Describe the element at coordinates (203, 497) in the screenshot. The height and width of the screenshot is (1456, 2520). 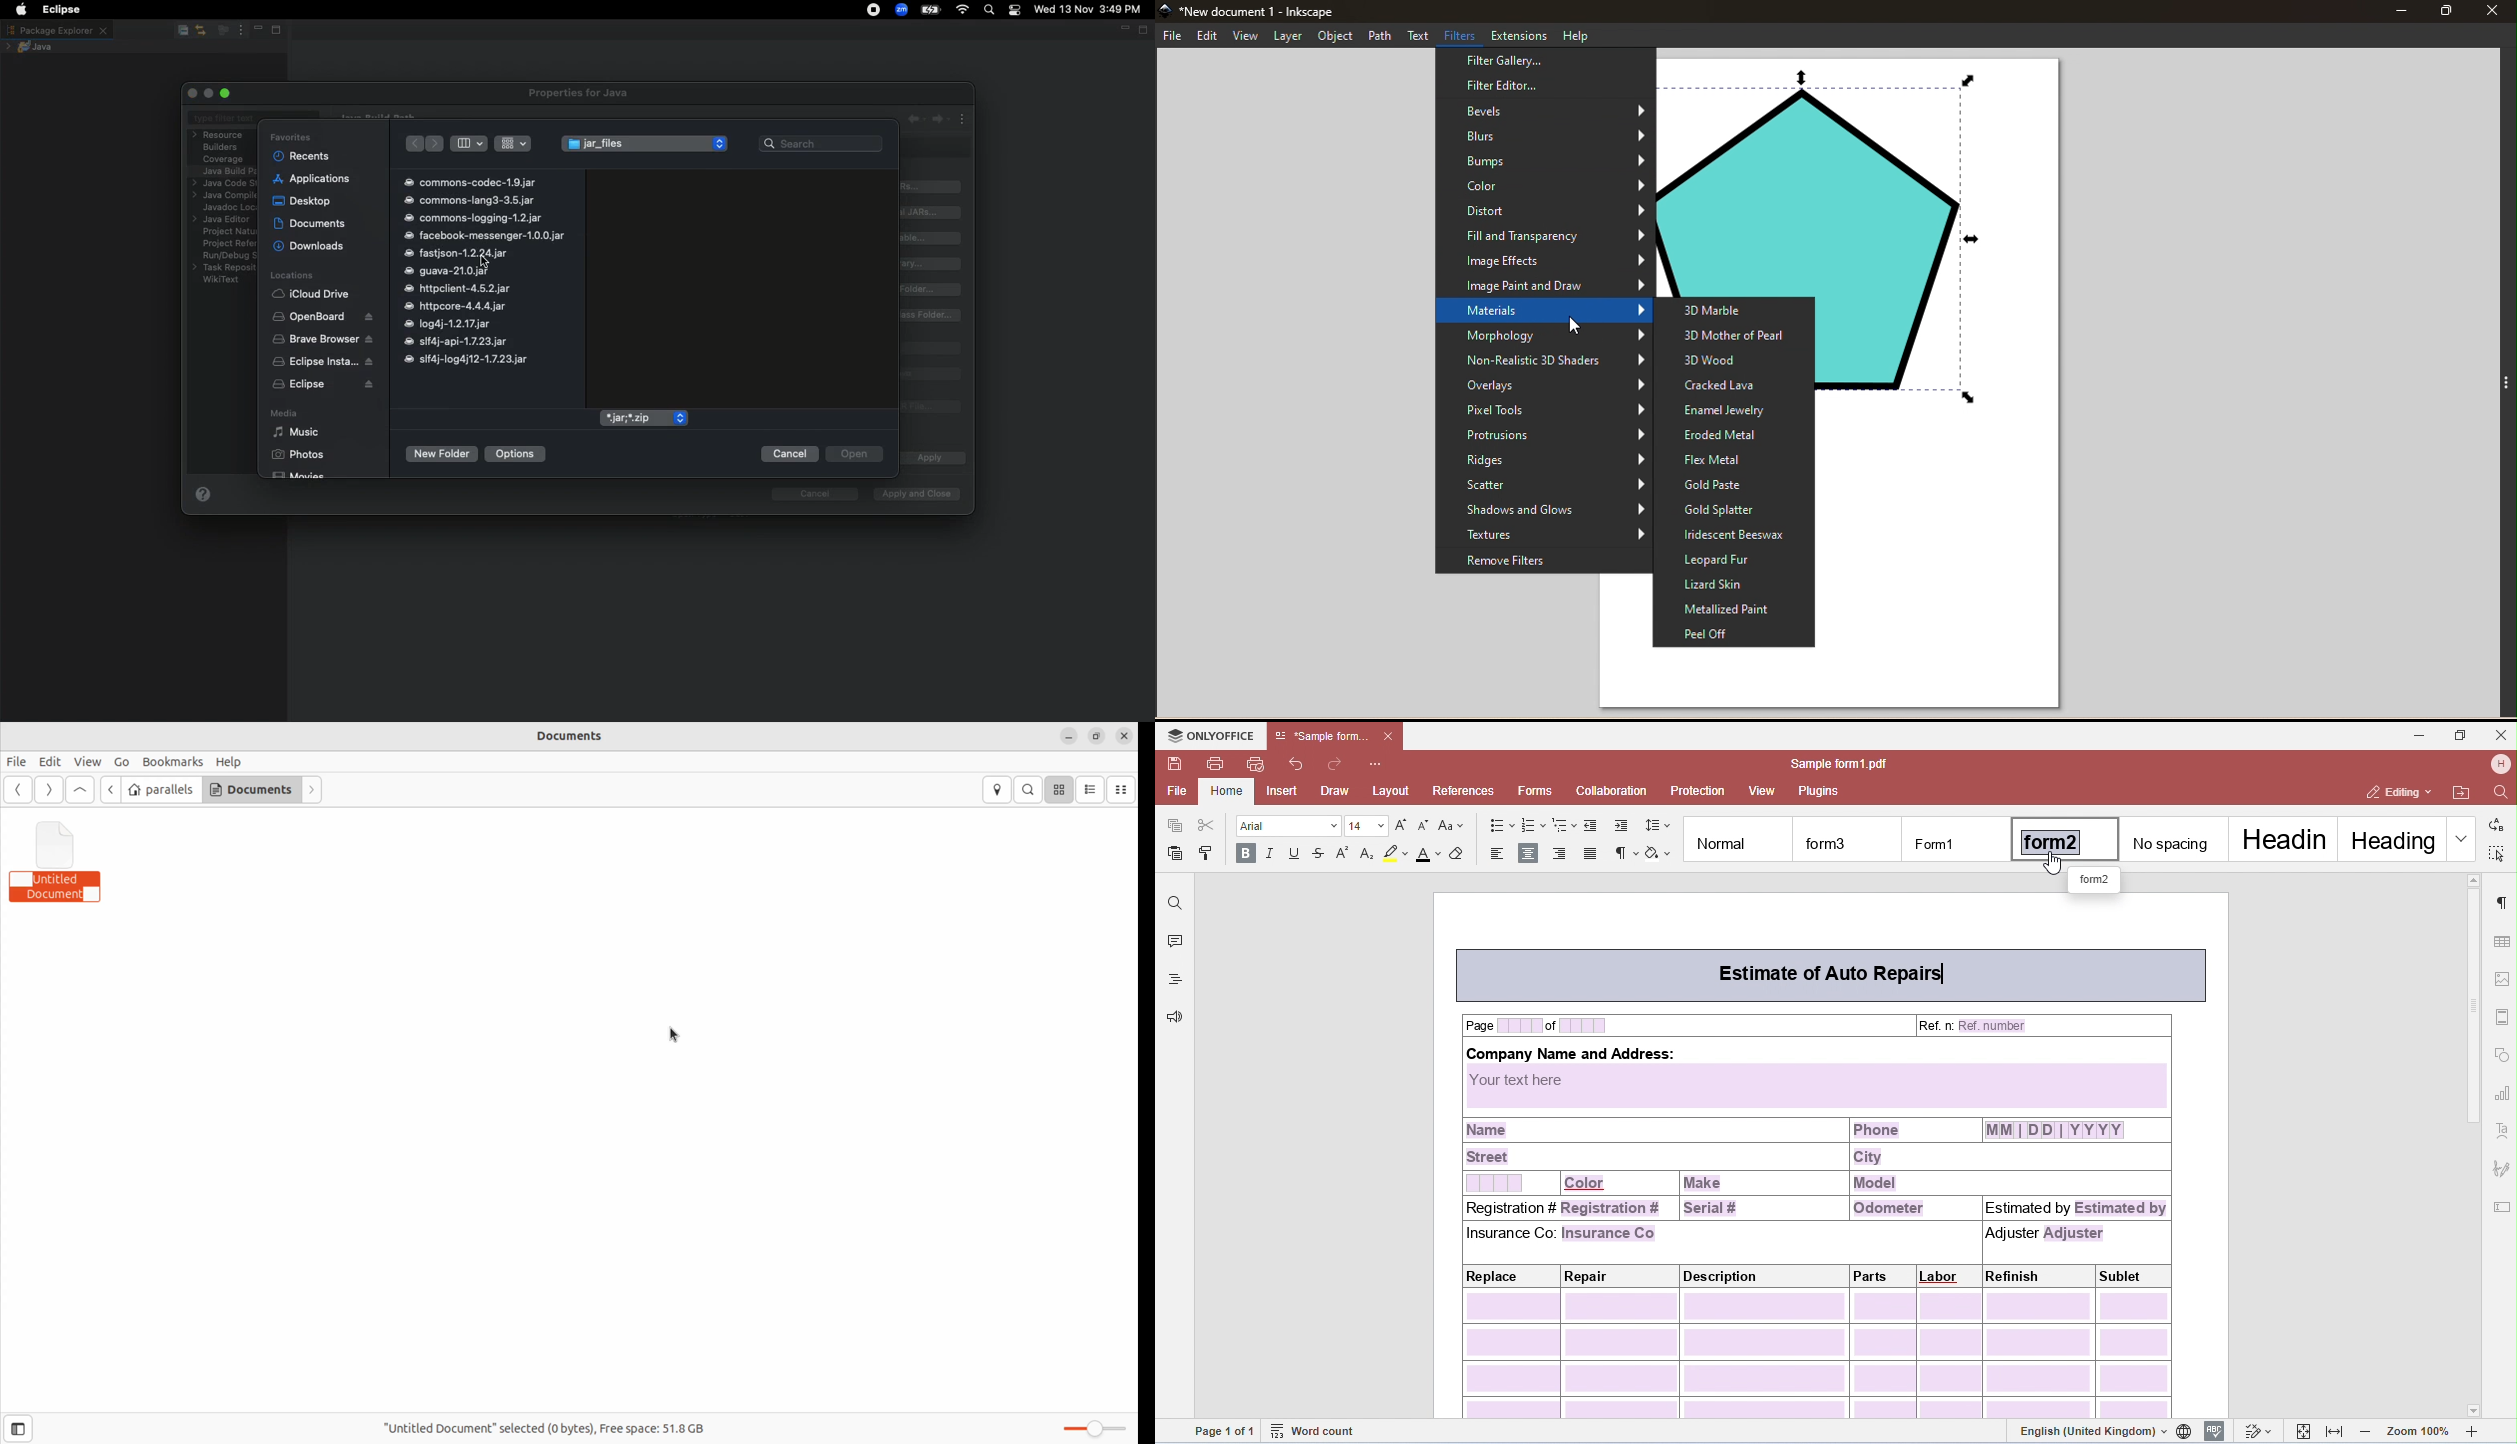
I see `Help` at that location.